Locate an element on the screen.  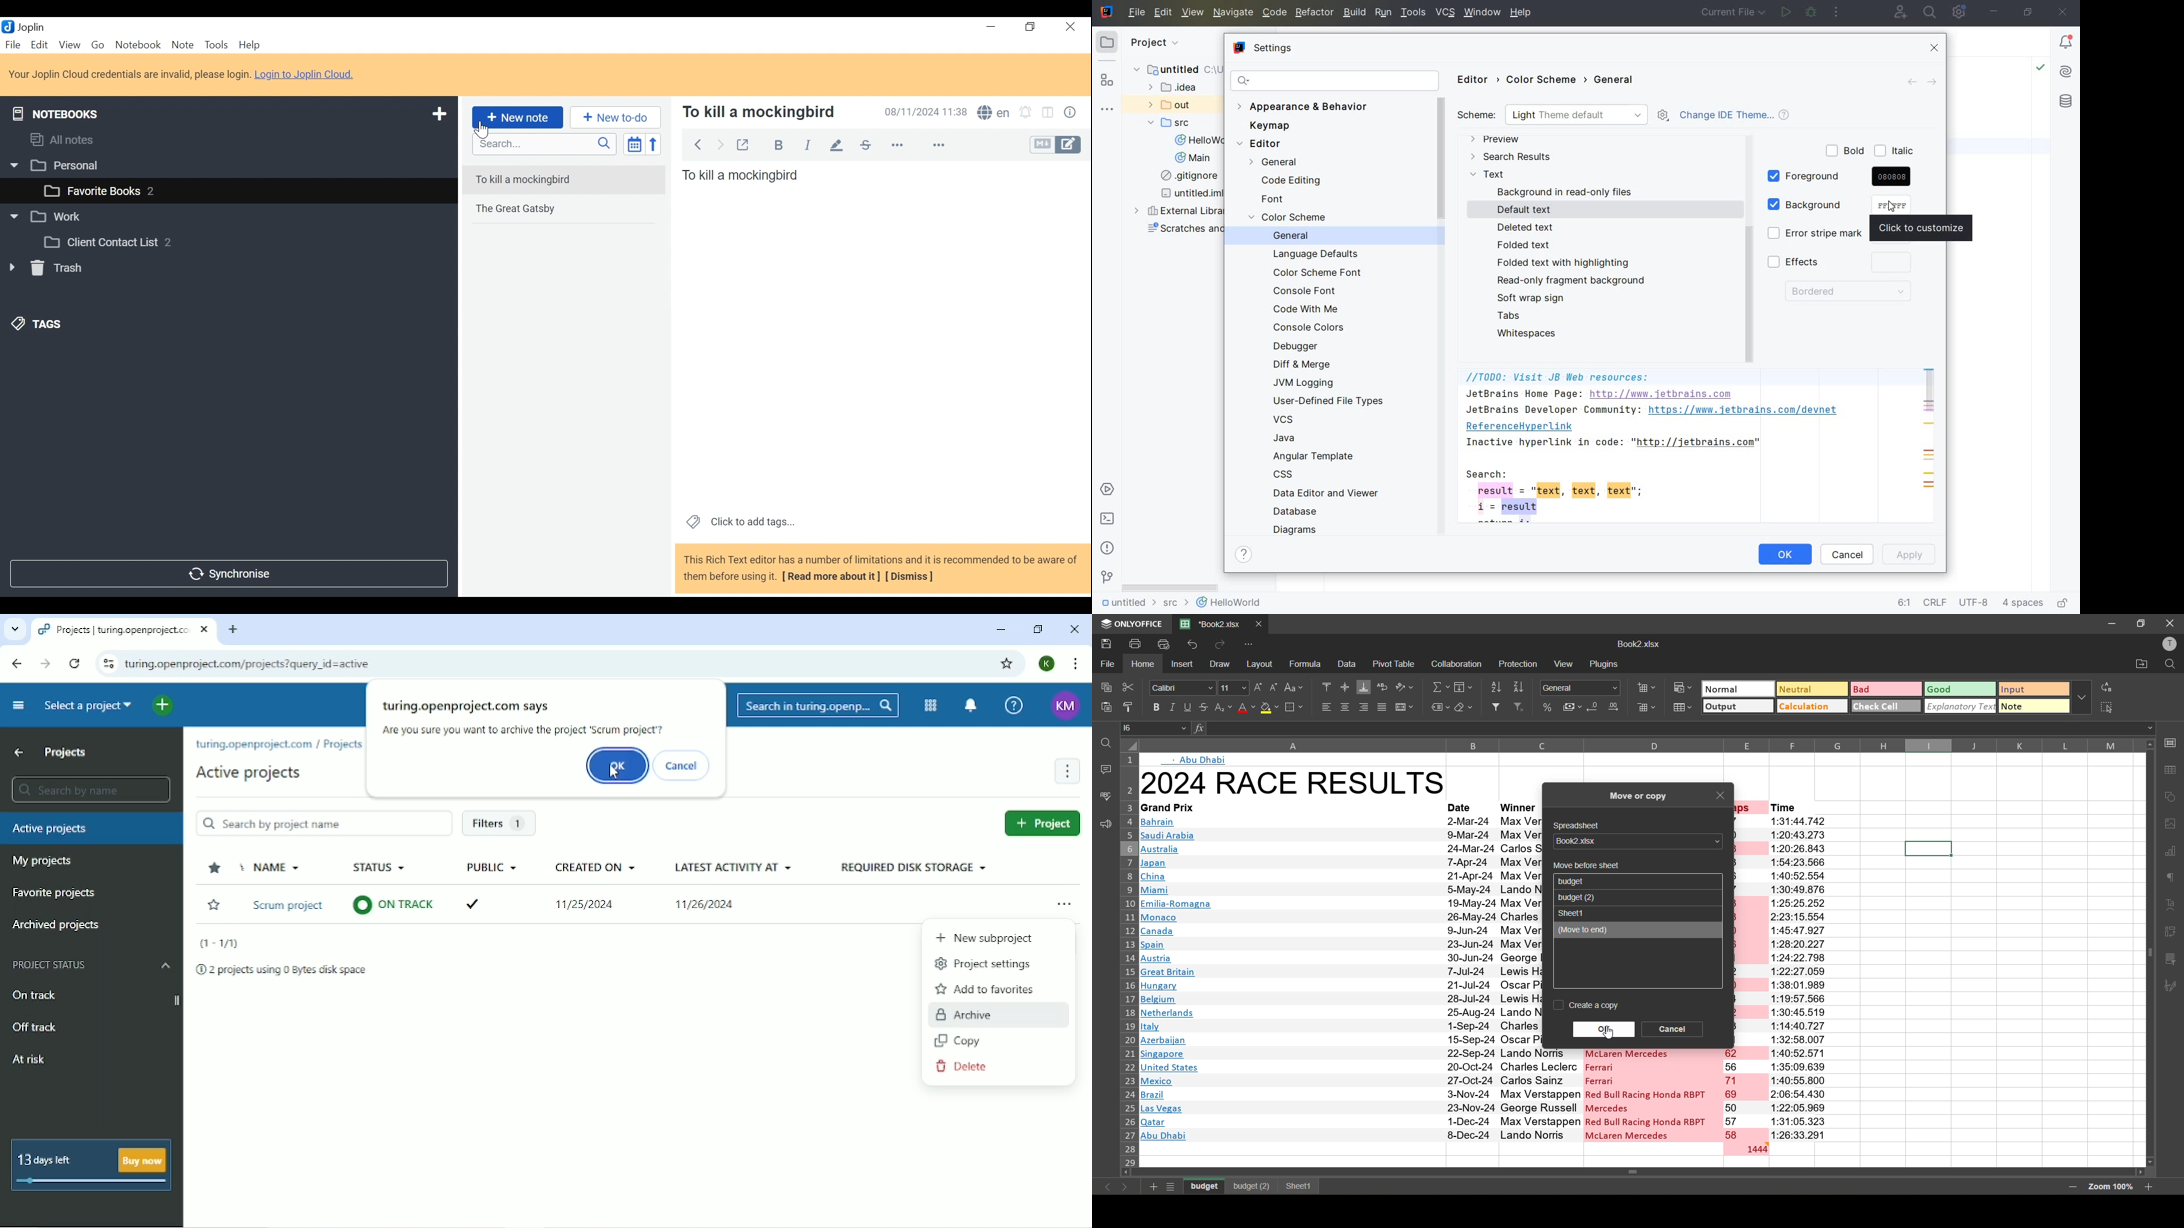
borders is located at coordinates (1296, 707).